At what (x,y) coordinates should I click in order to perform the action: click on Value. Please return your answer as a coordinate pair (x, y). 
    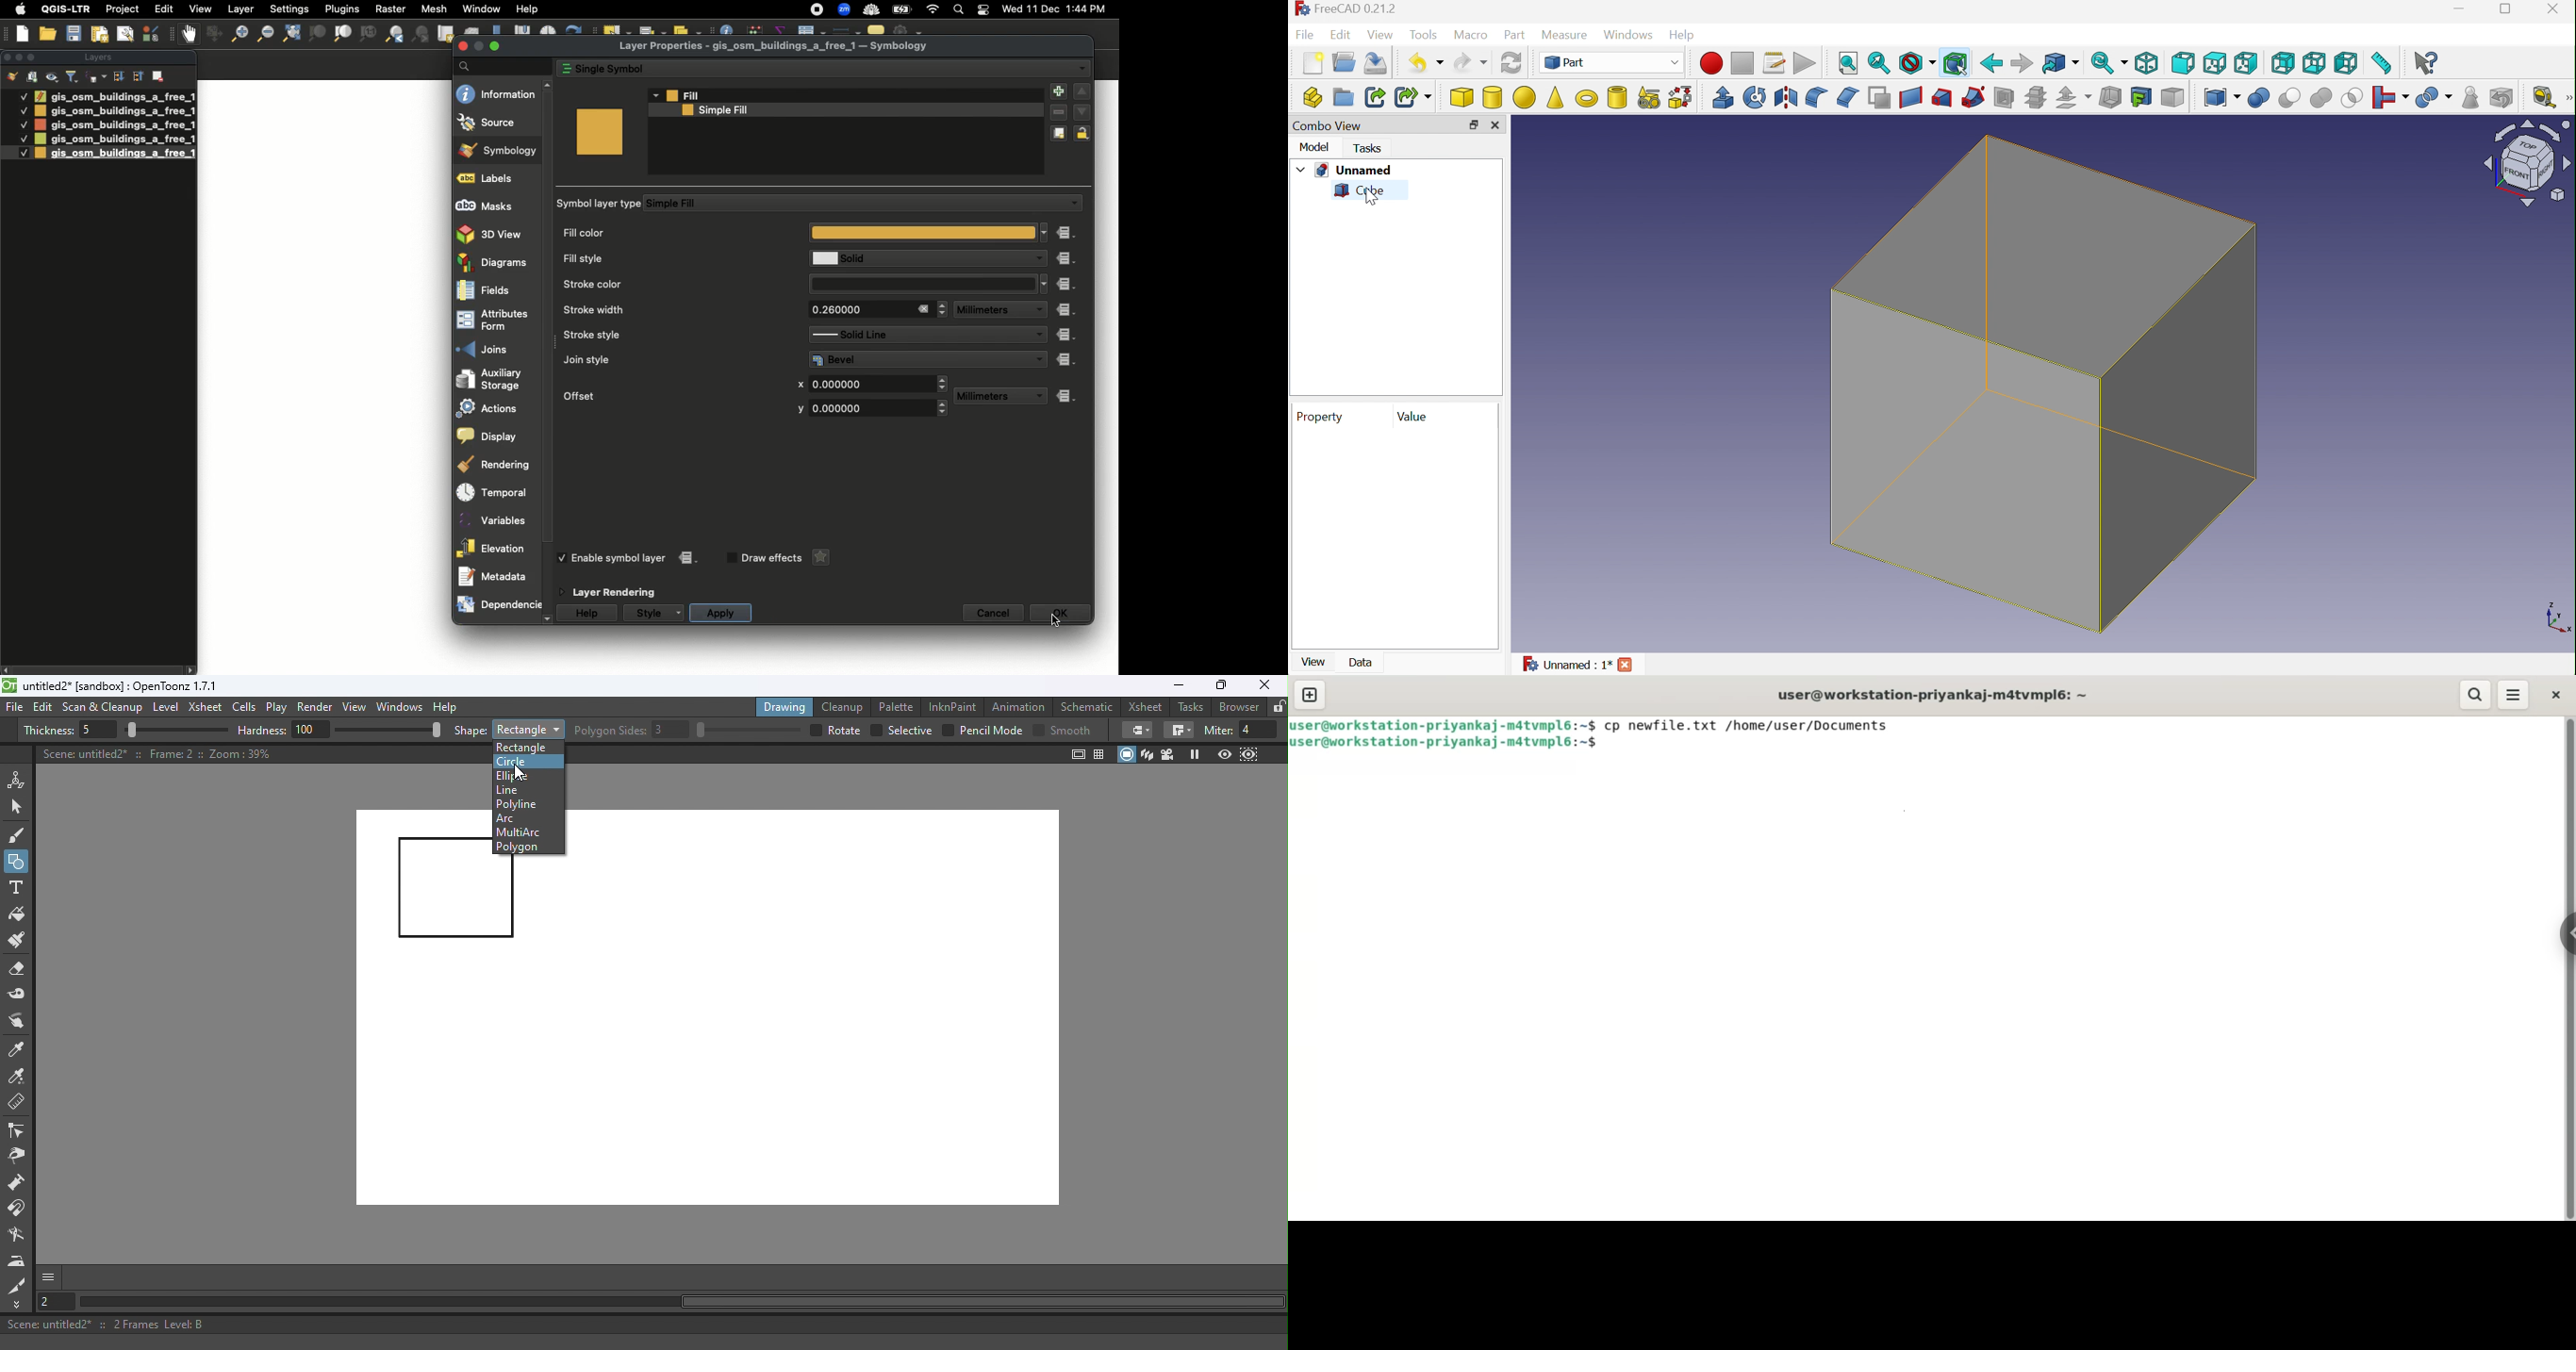
    Looking at the image, I should click on (1412, 417).